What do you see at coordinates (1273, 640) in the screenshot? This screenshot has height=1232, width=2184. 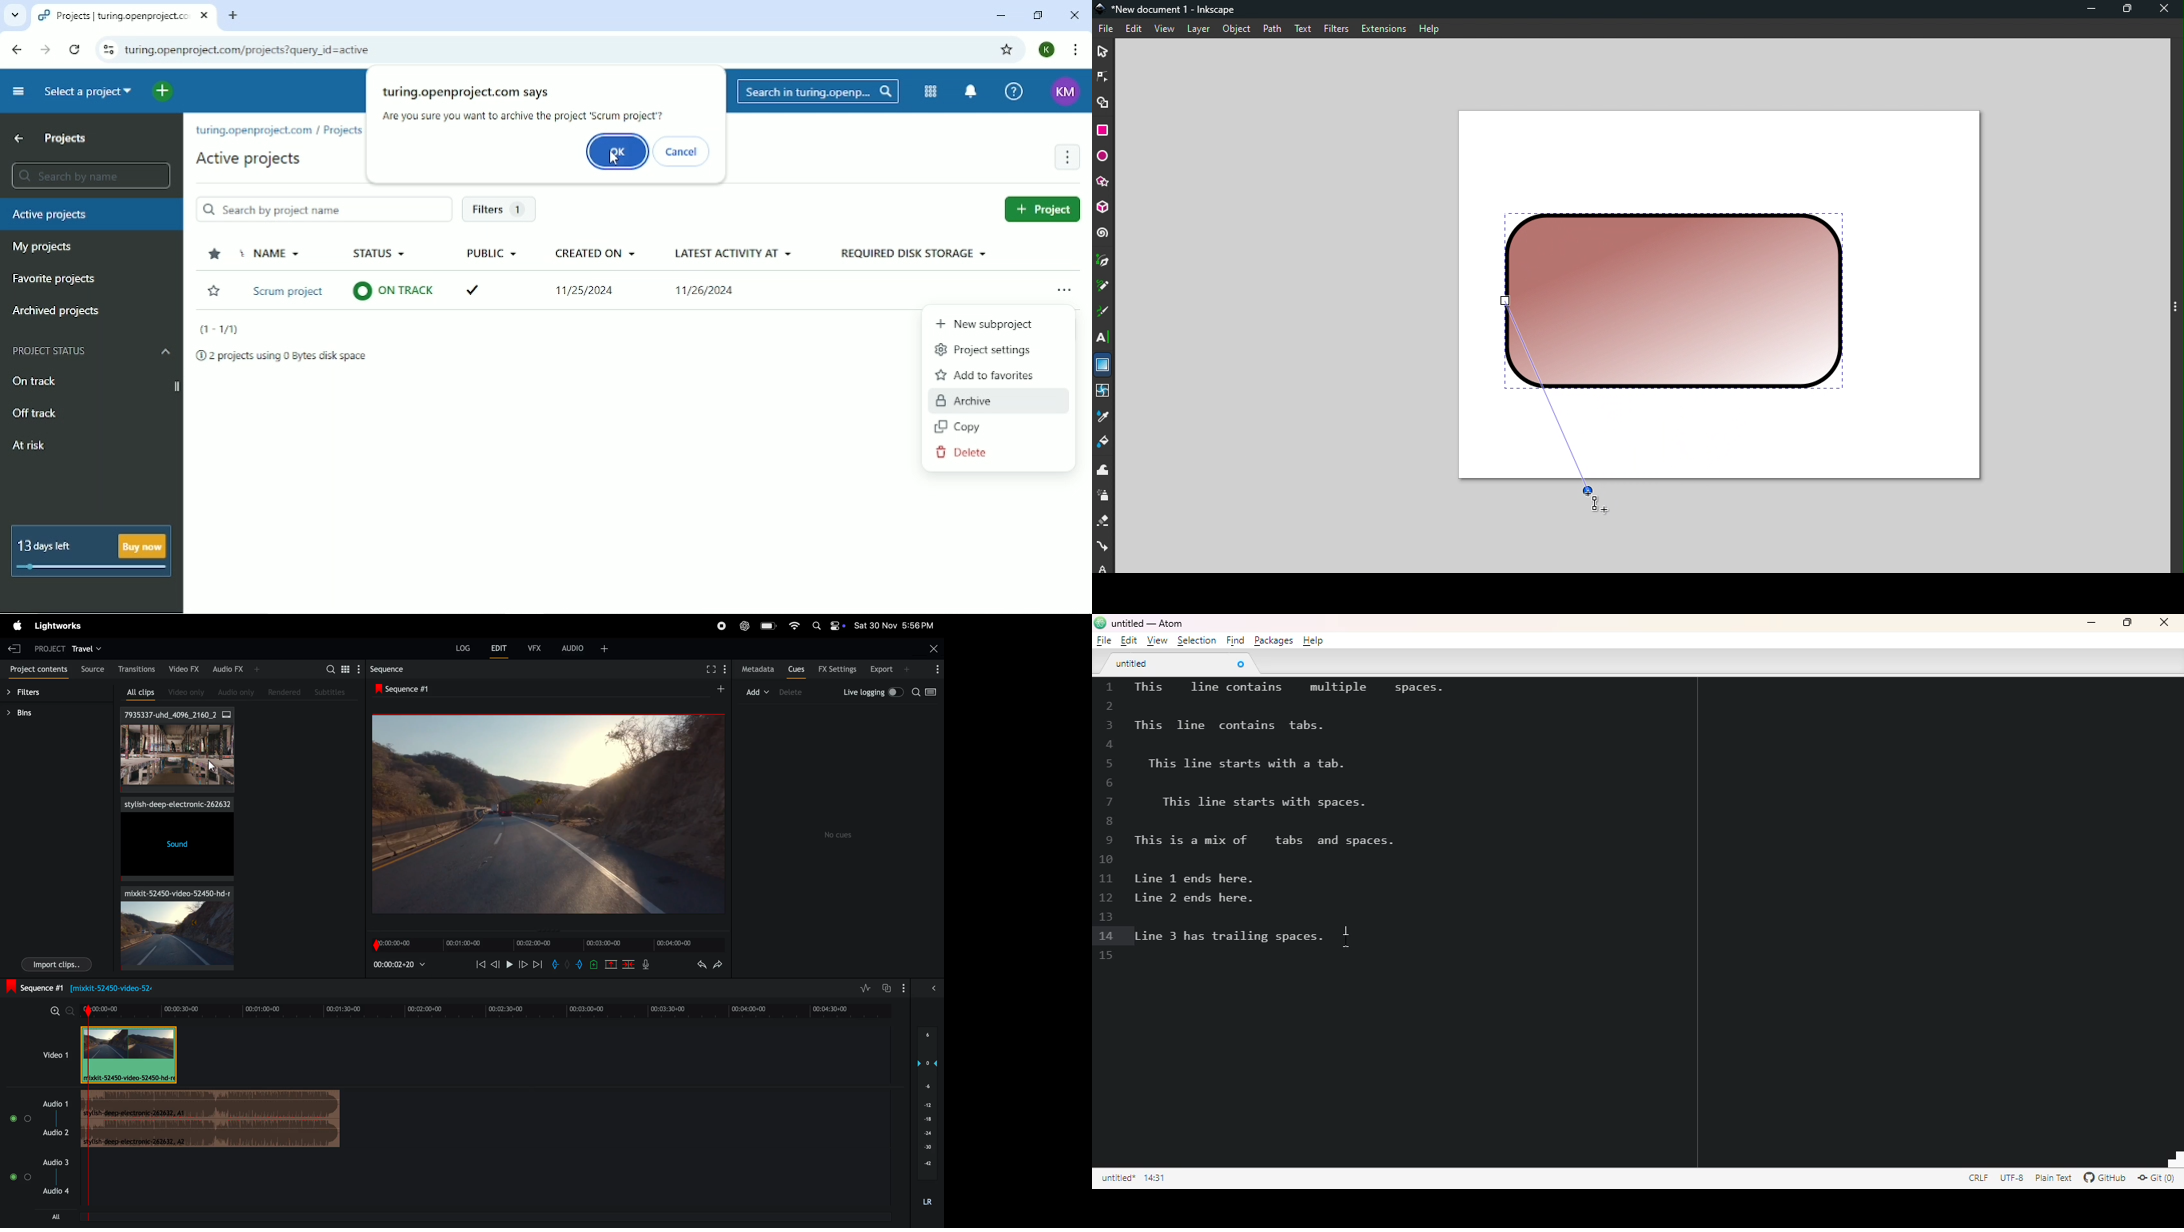 I see `packages` at bounding box center [1273, 640].